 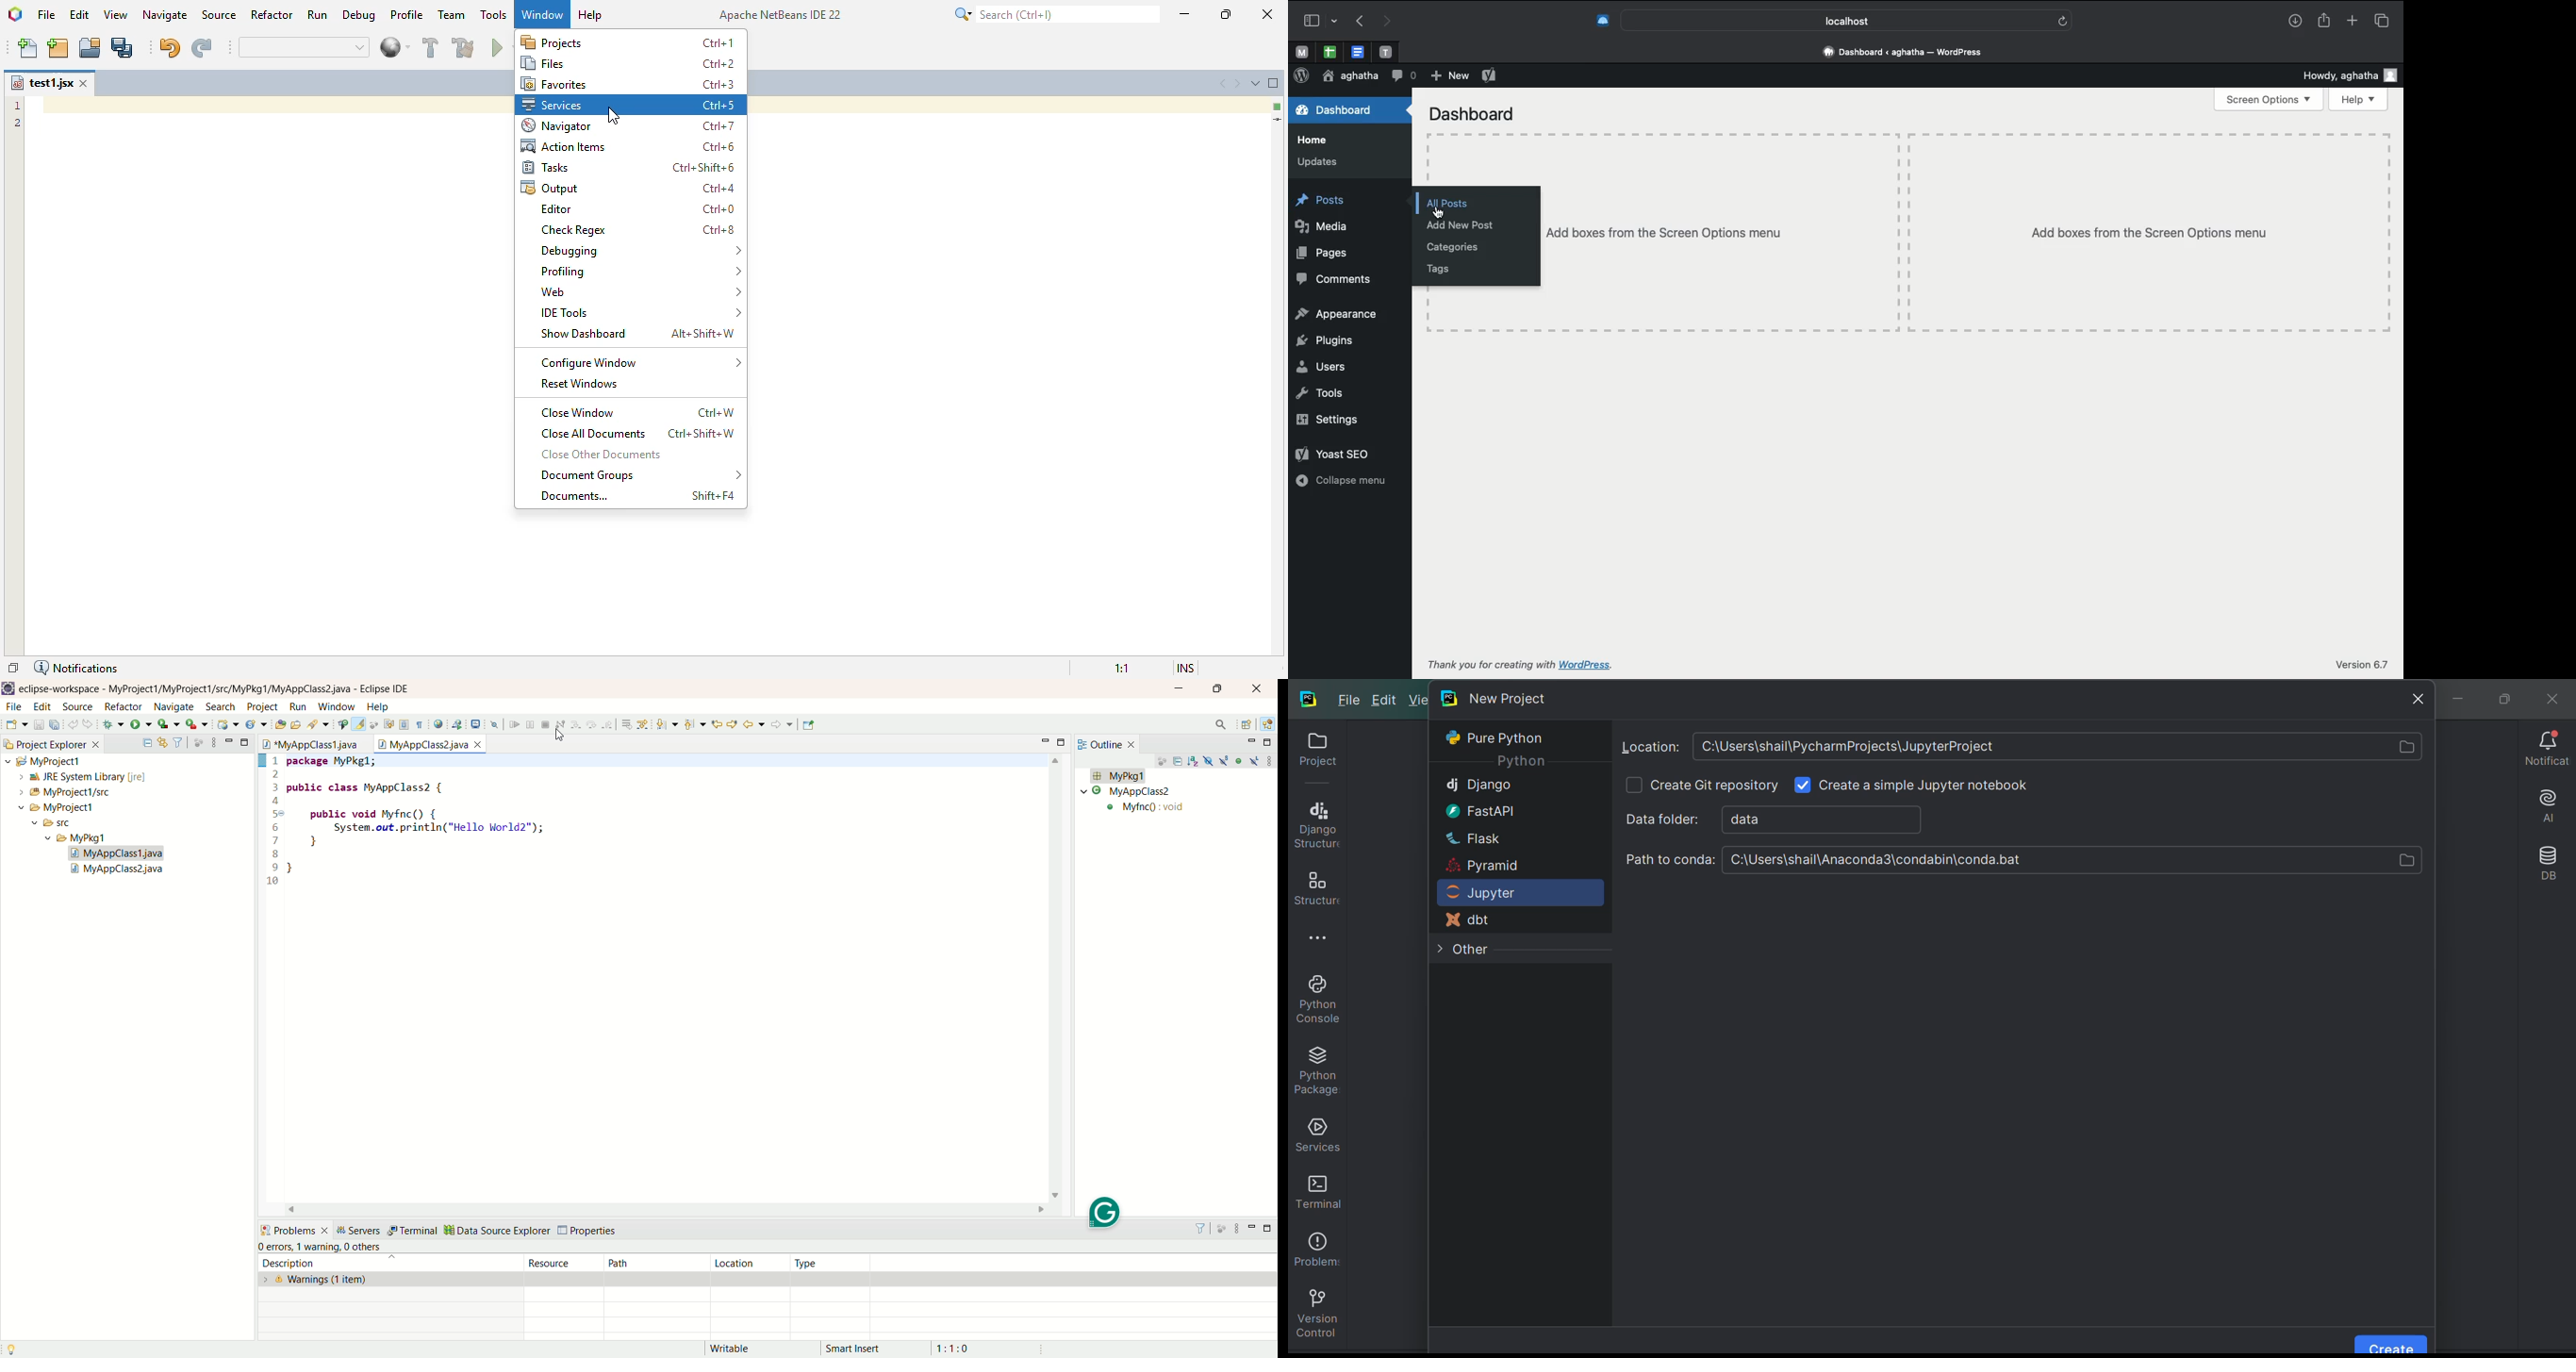 What do you see at coordinates (2361, 663) in the screenshot?
I see `Version 6.7` at bounding box center [2361, 663].